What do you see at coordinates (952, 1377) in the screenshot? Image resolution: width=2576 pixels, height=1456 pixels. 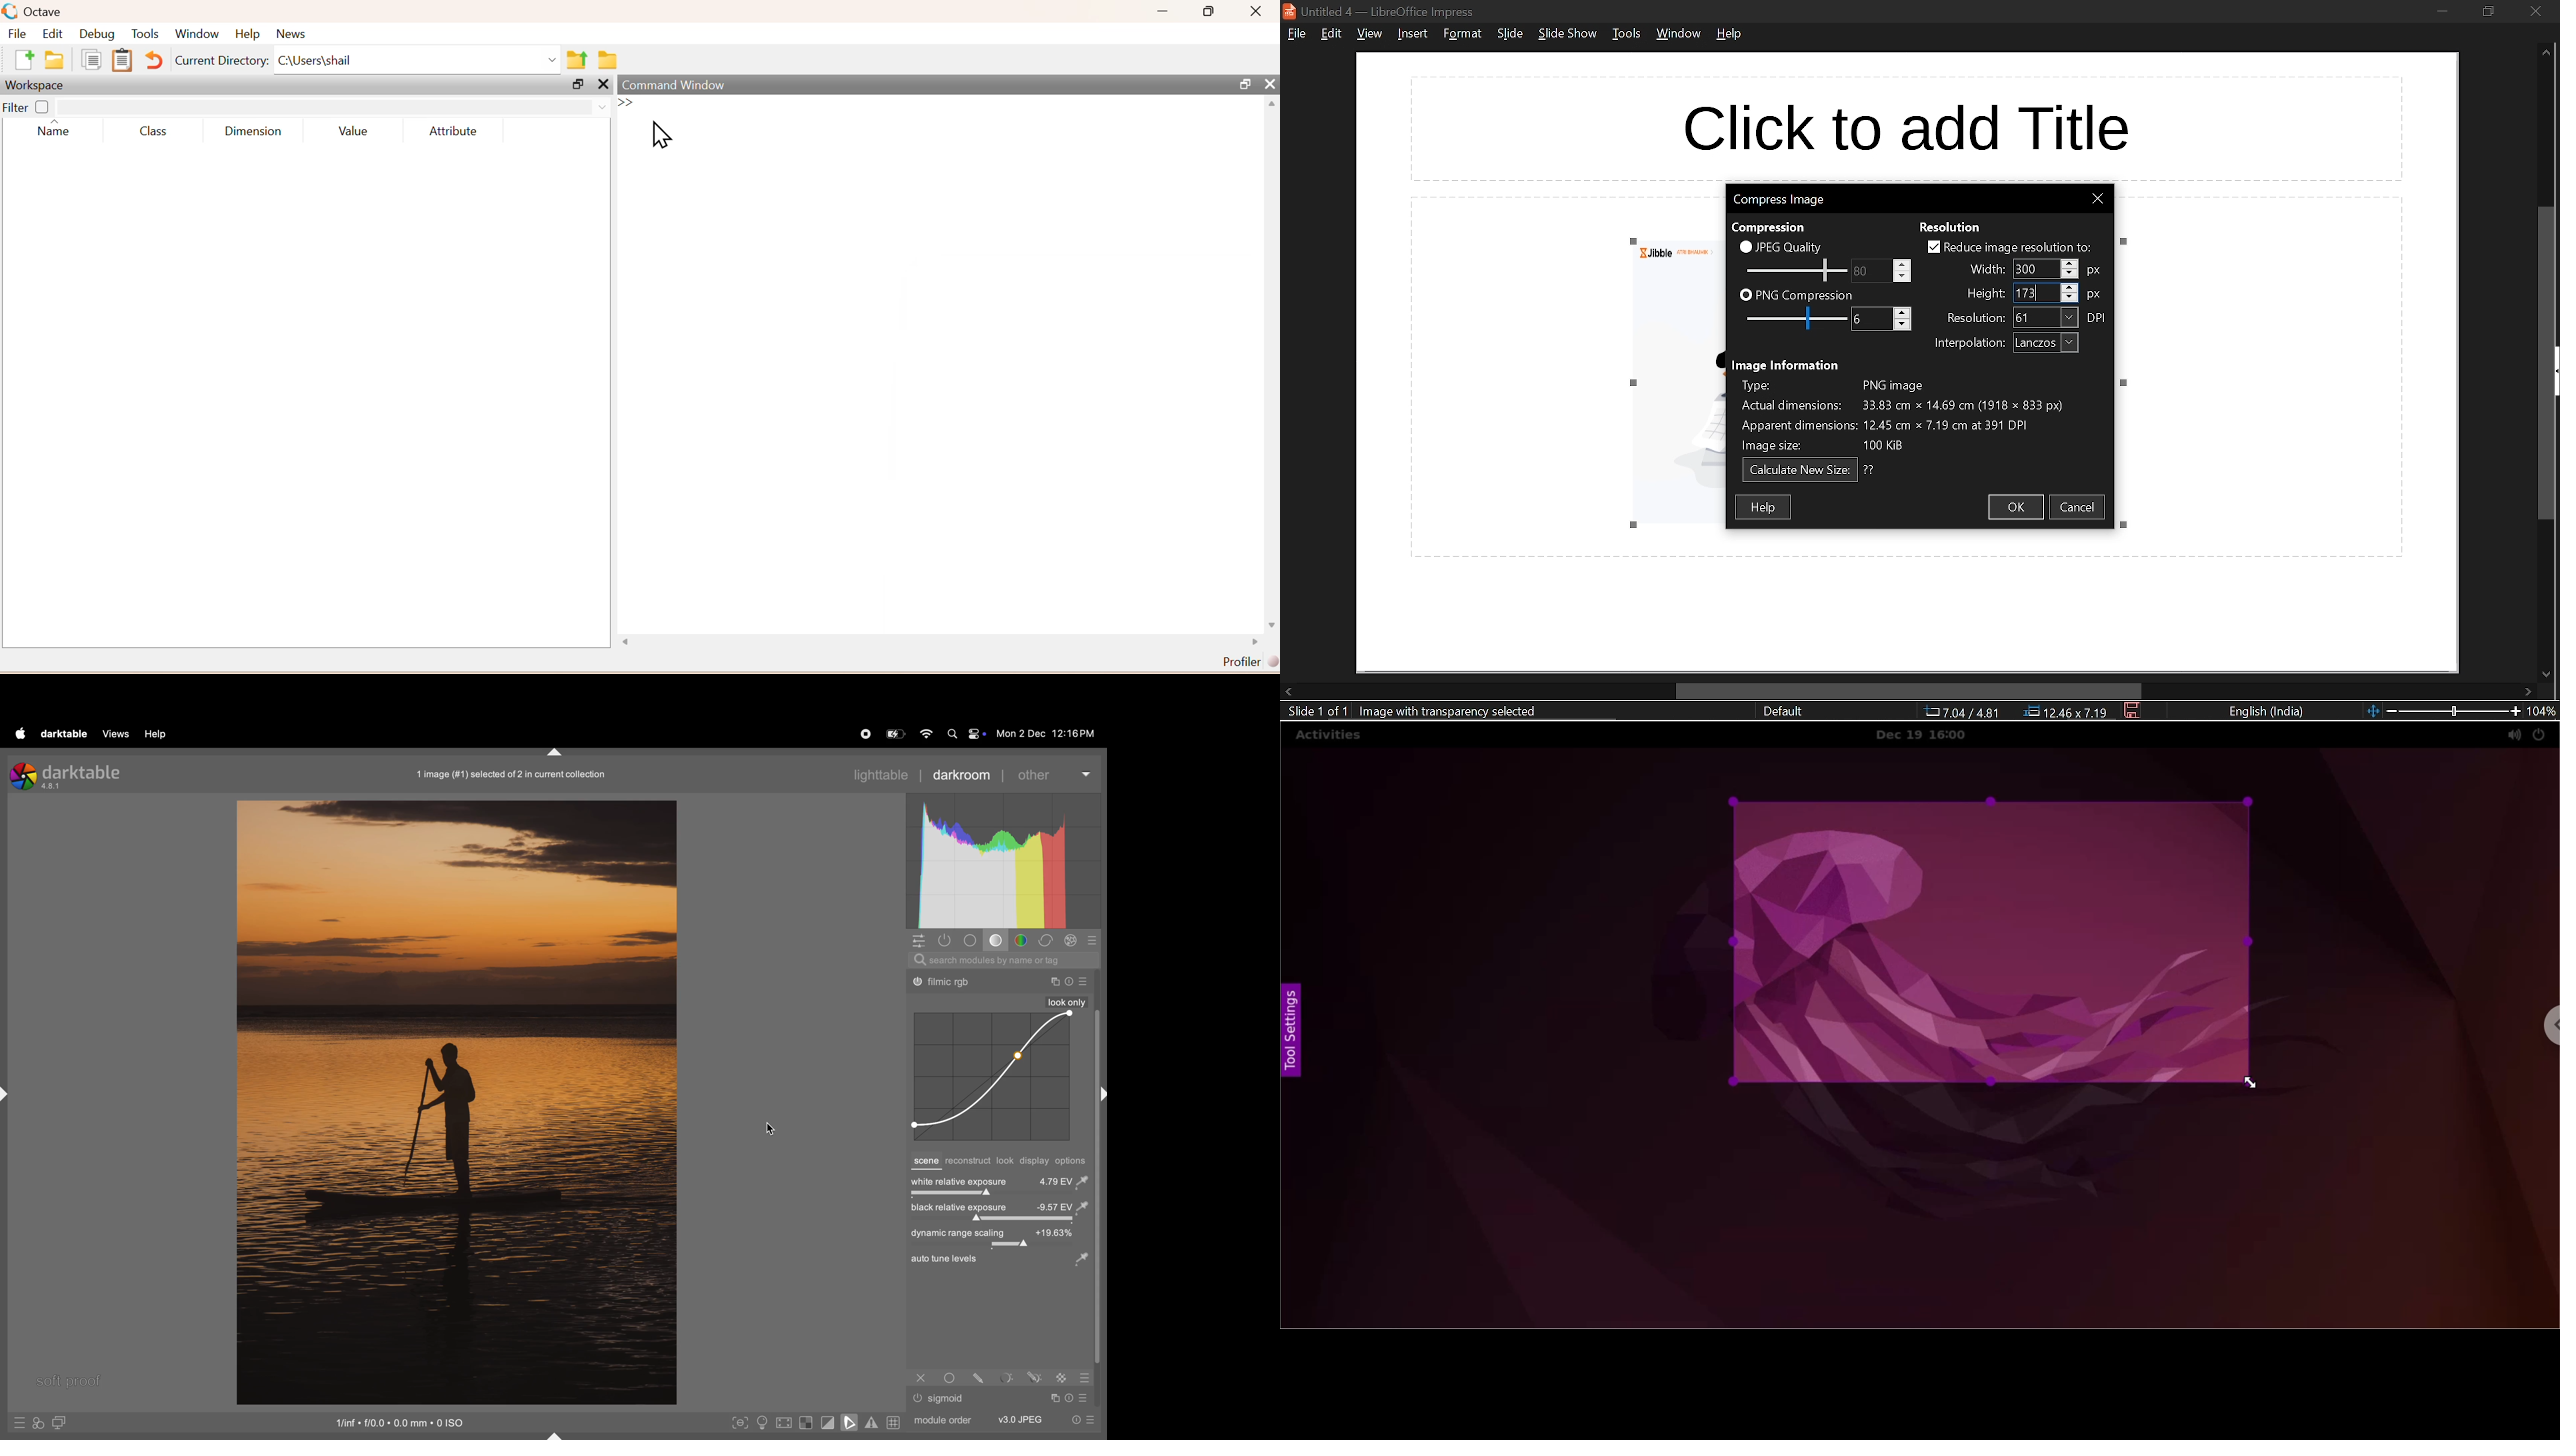 I see `` at bounding box center [952, 1377].